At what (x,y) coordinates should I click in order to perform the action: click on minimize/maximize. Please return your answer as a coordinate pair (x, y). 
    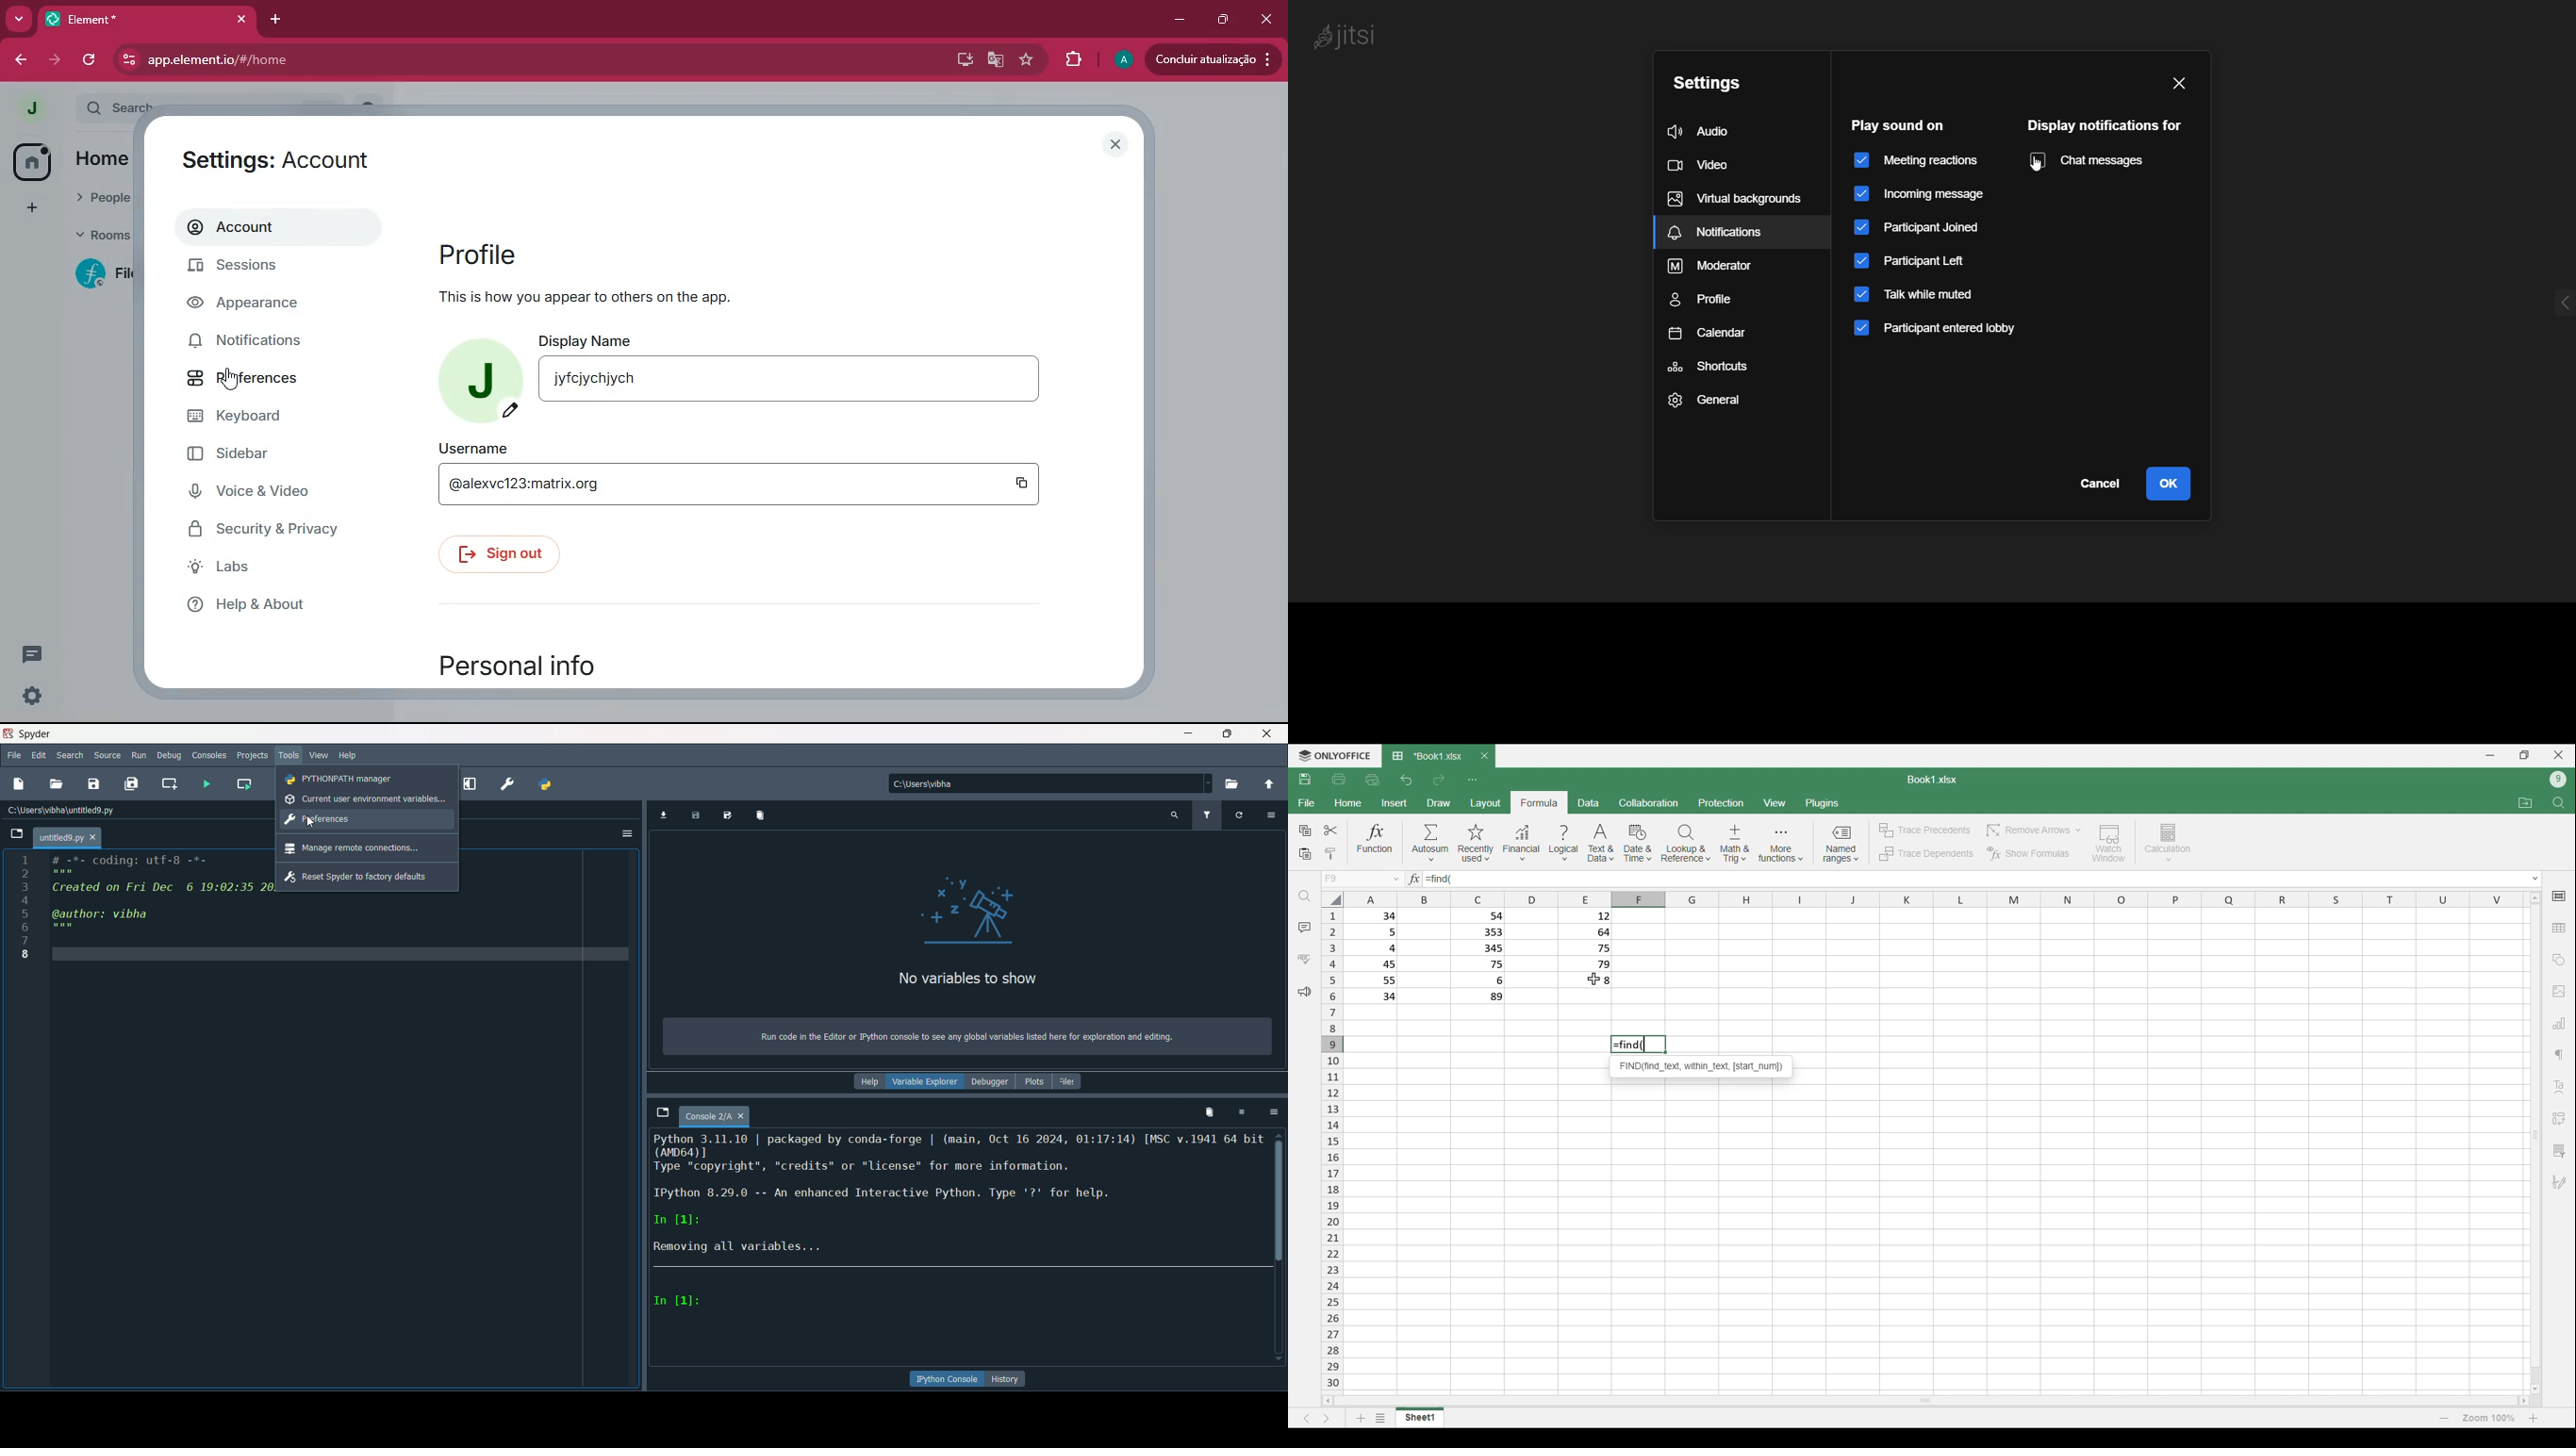
    Looking at the image, I should click on (1226, 733).